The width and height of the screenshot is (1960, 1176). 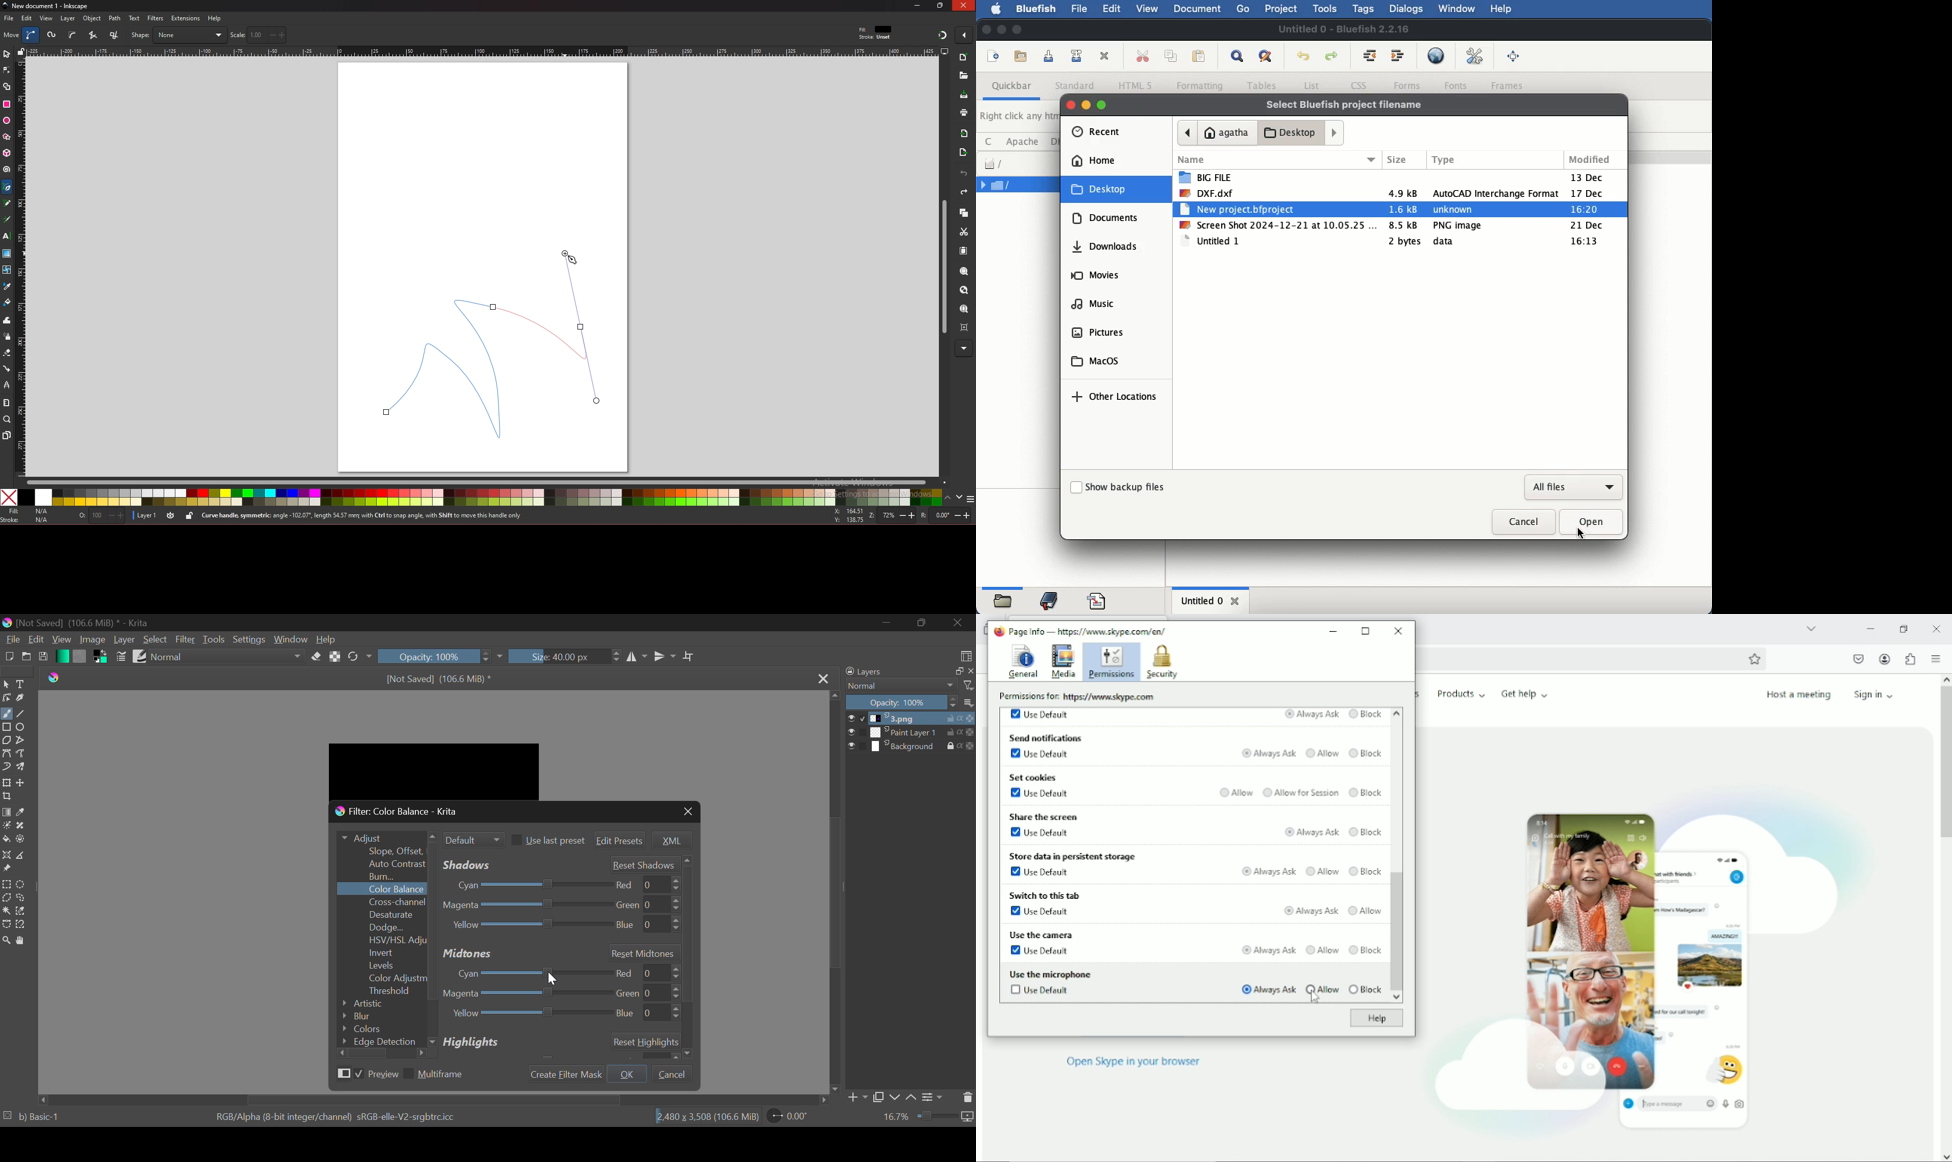 What do you see at coordinates (1334, 628) in the screenshot?
I see `Minimize` at bounding box center [1334, 628].